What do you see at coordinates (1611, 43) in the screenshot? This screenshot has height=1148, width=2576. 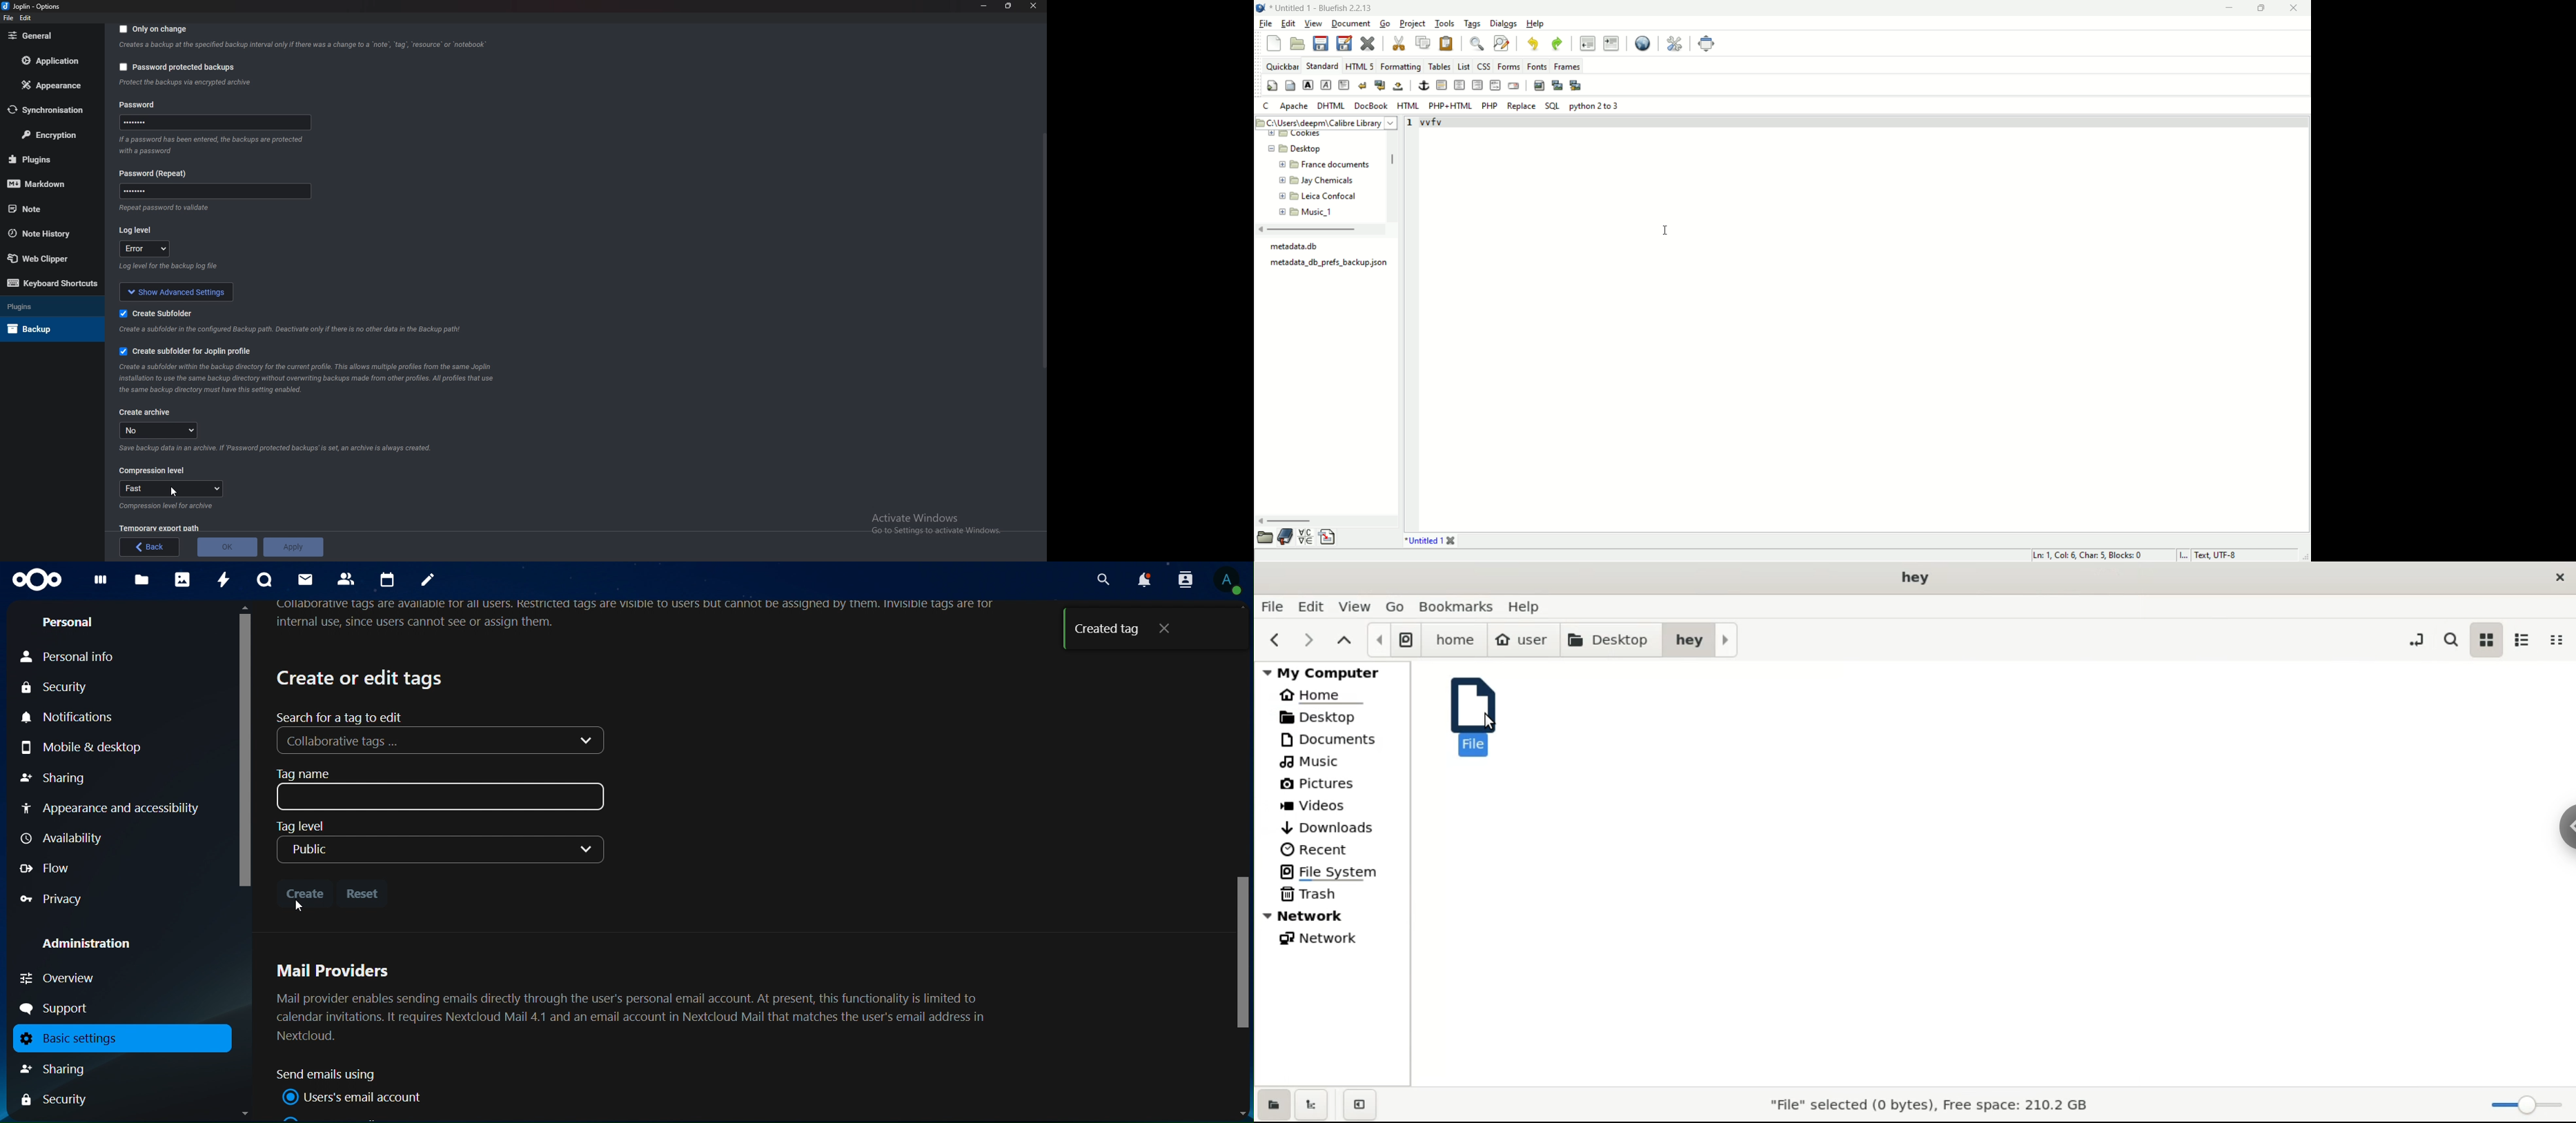 I see `indent` at bounding box center [1611, 43].